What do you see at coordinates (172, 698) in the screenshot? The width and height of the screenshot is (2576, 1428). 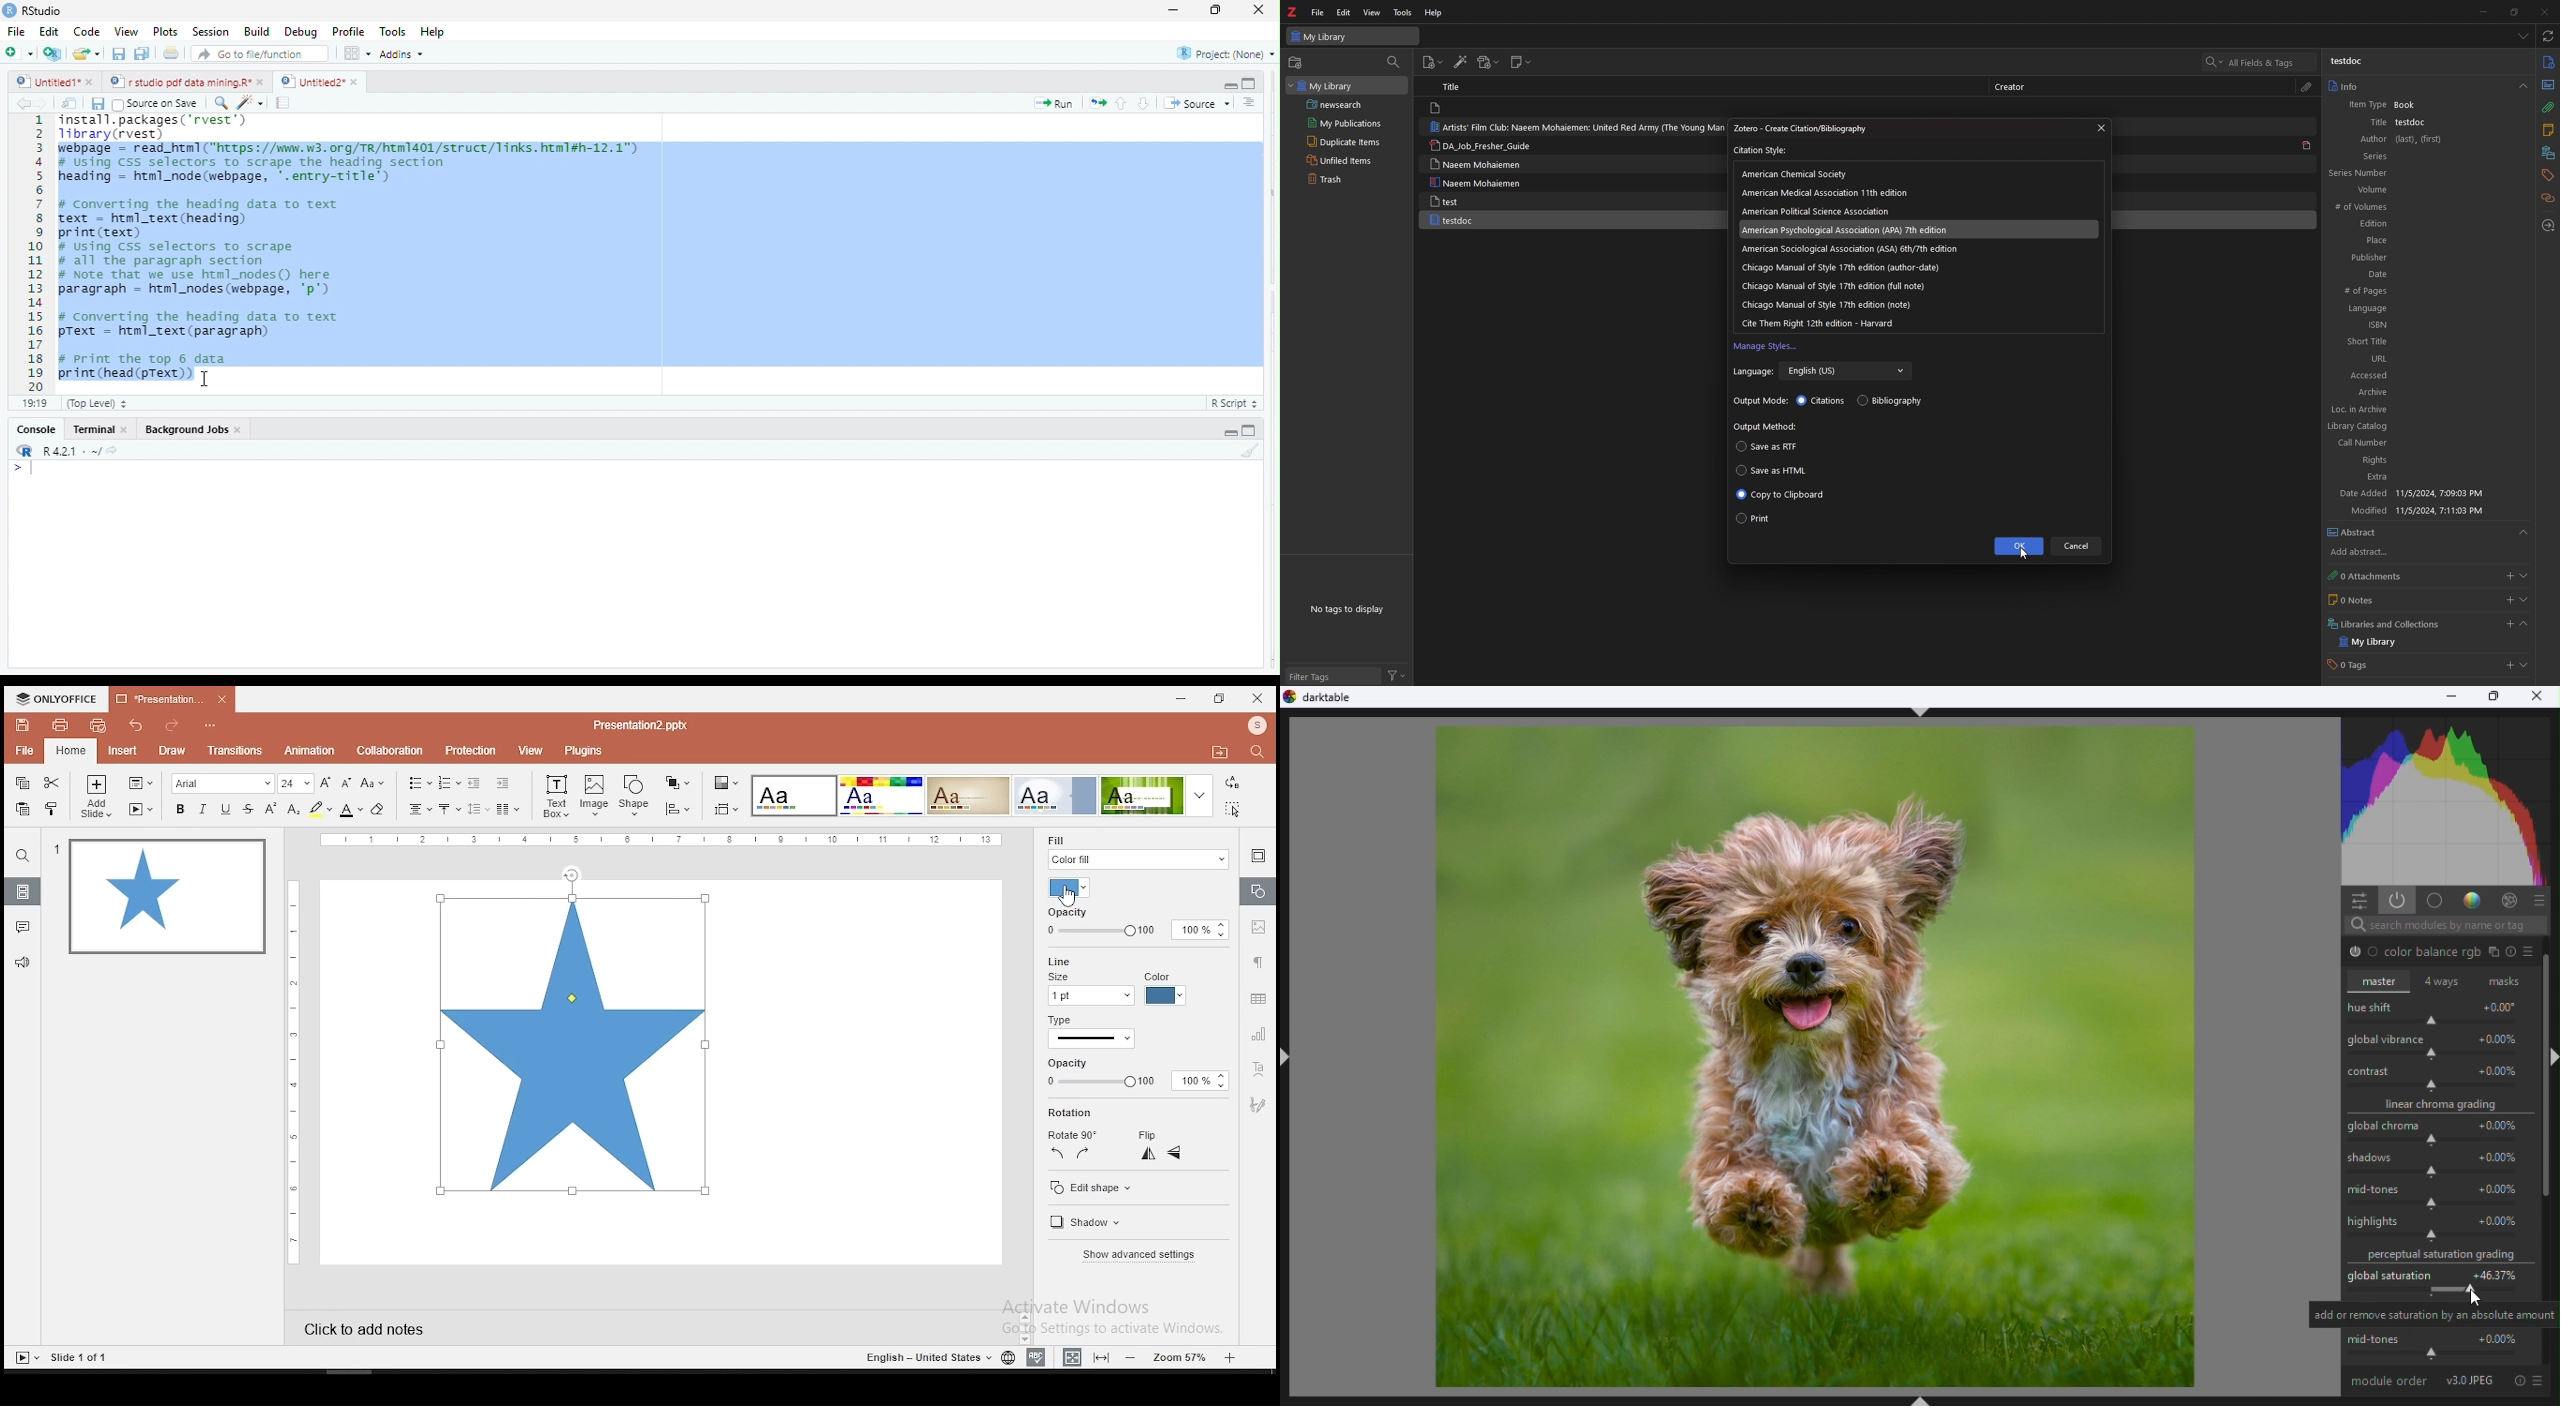 I see `presentation` at bounding box center [172, 698].